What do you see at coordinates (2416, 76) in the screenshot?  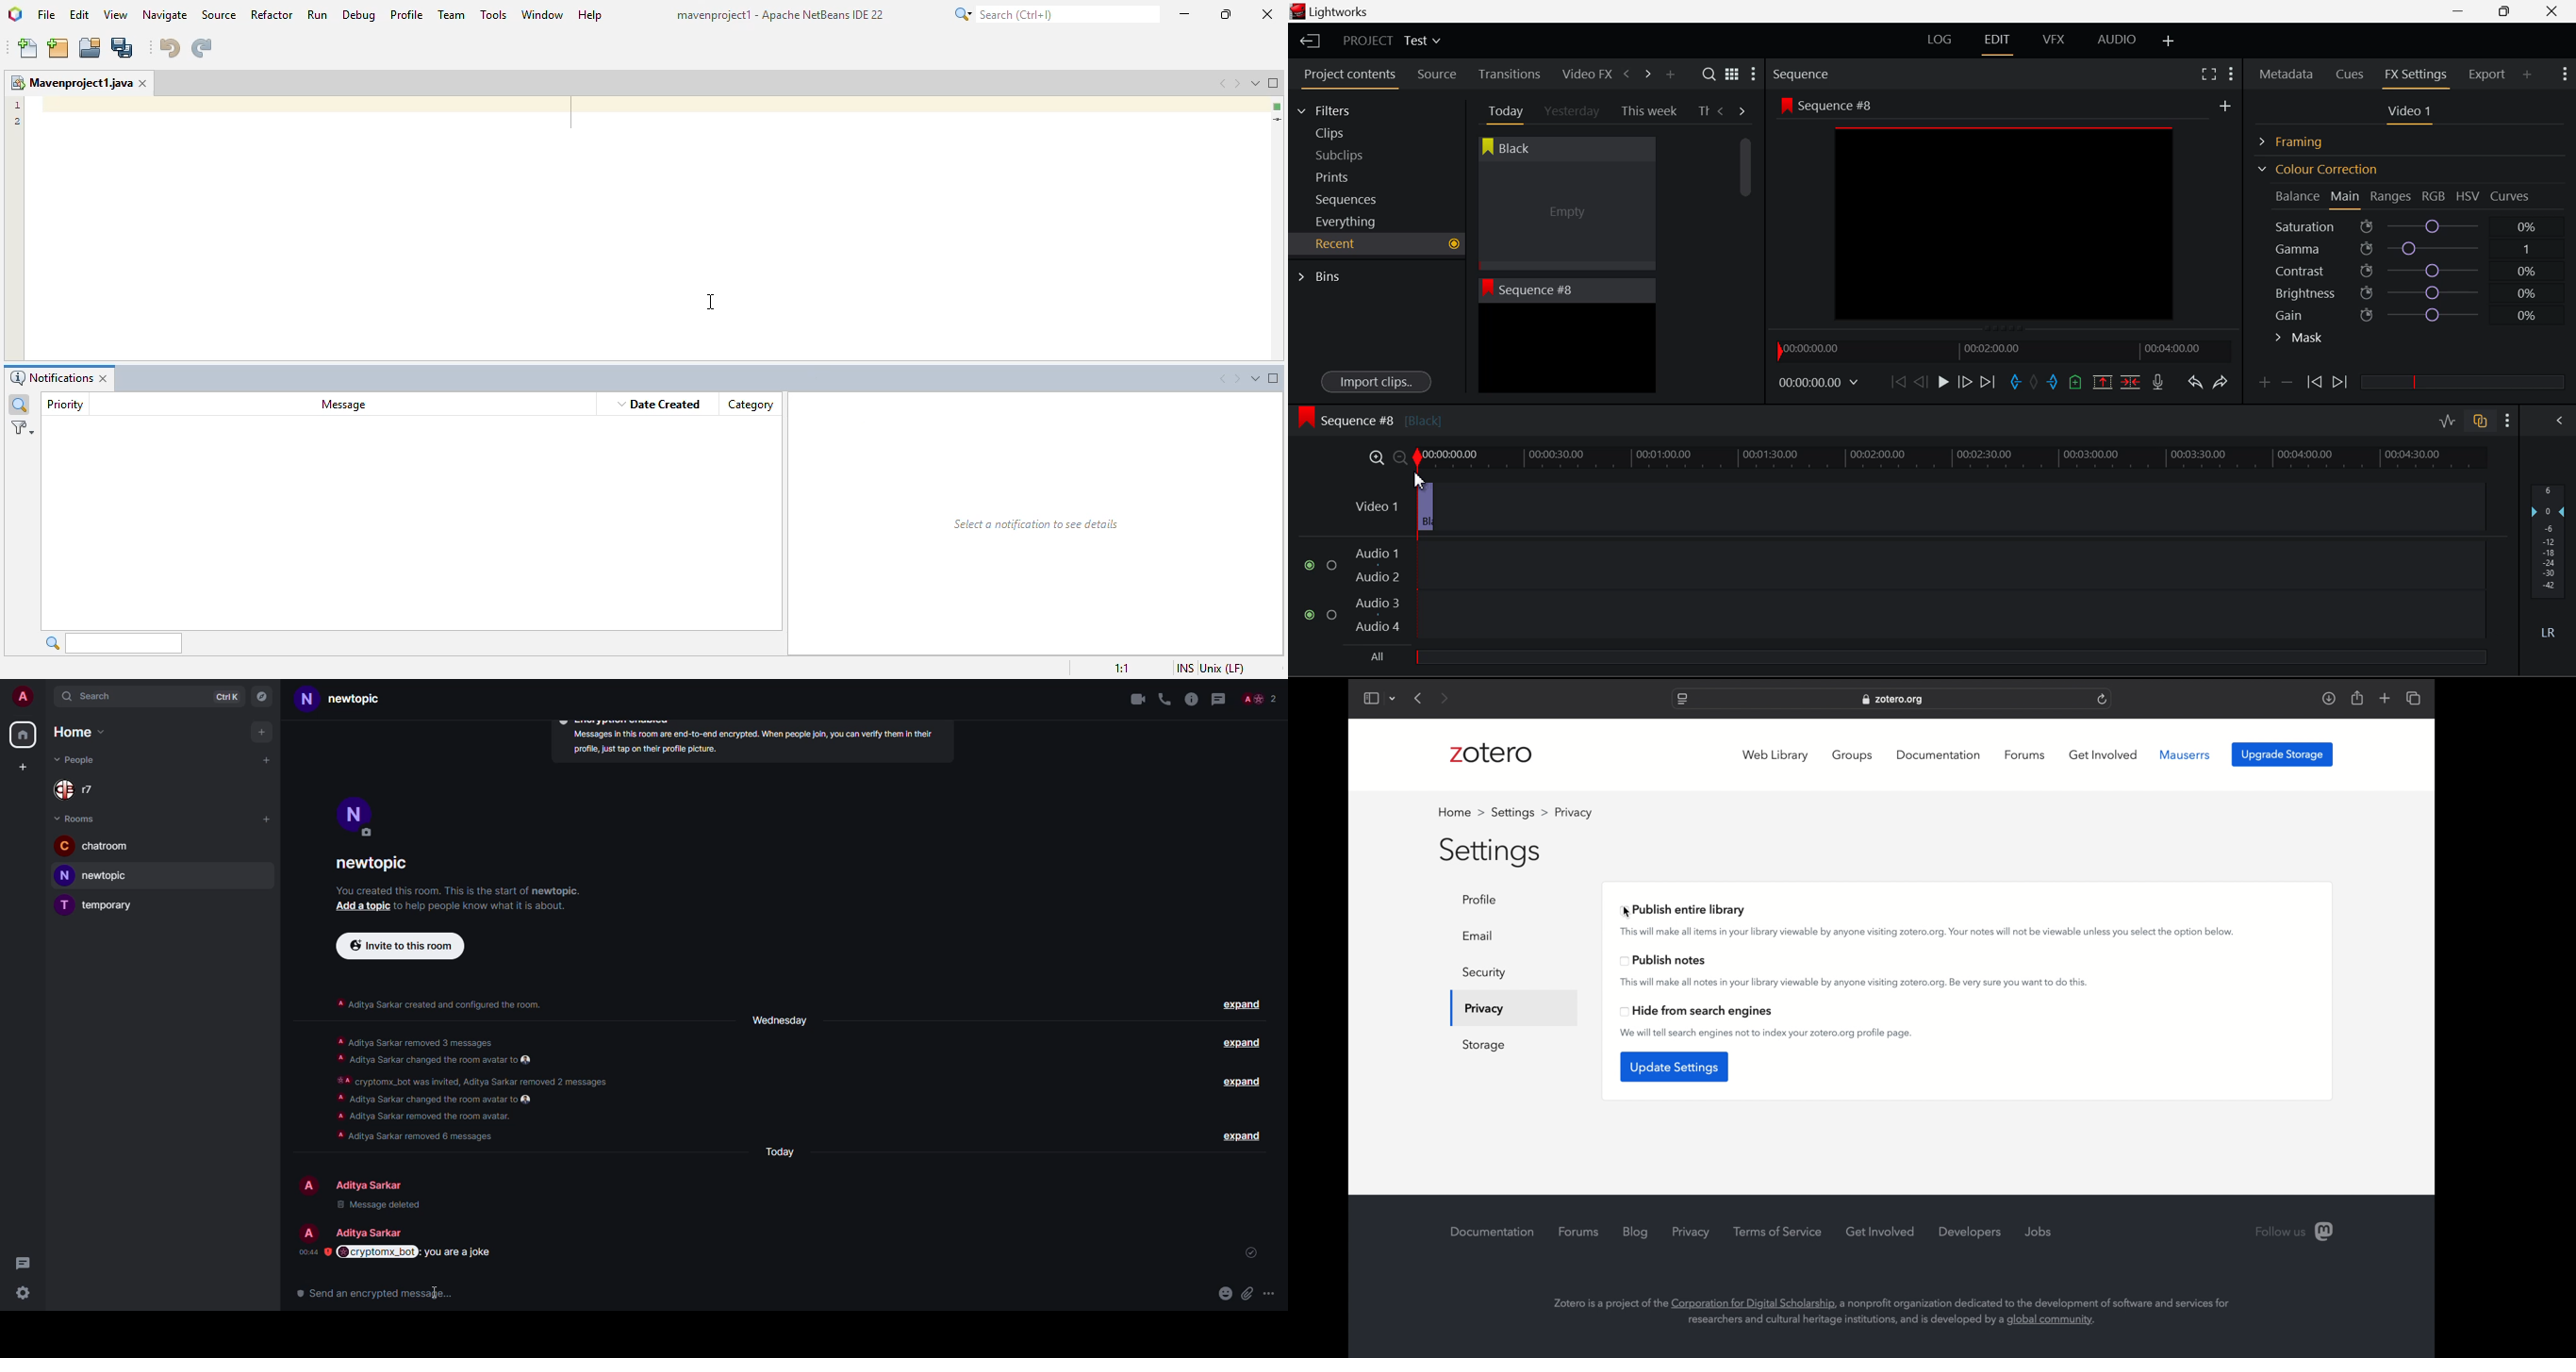 I see `FX Settings Panel Open` at bounding box center [2416, 76].